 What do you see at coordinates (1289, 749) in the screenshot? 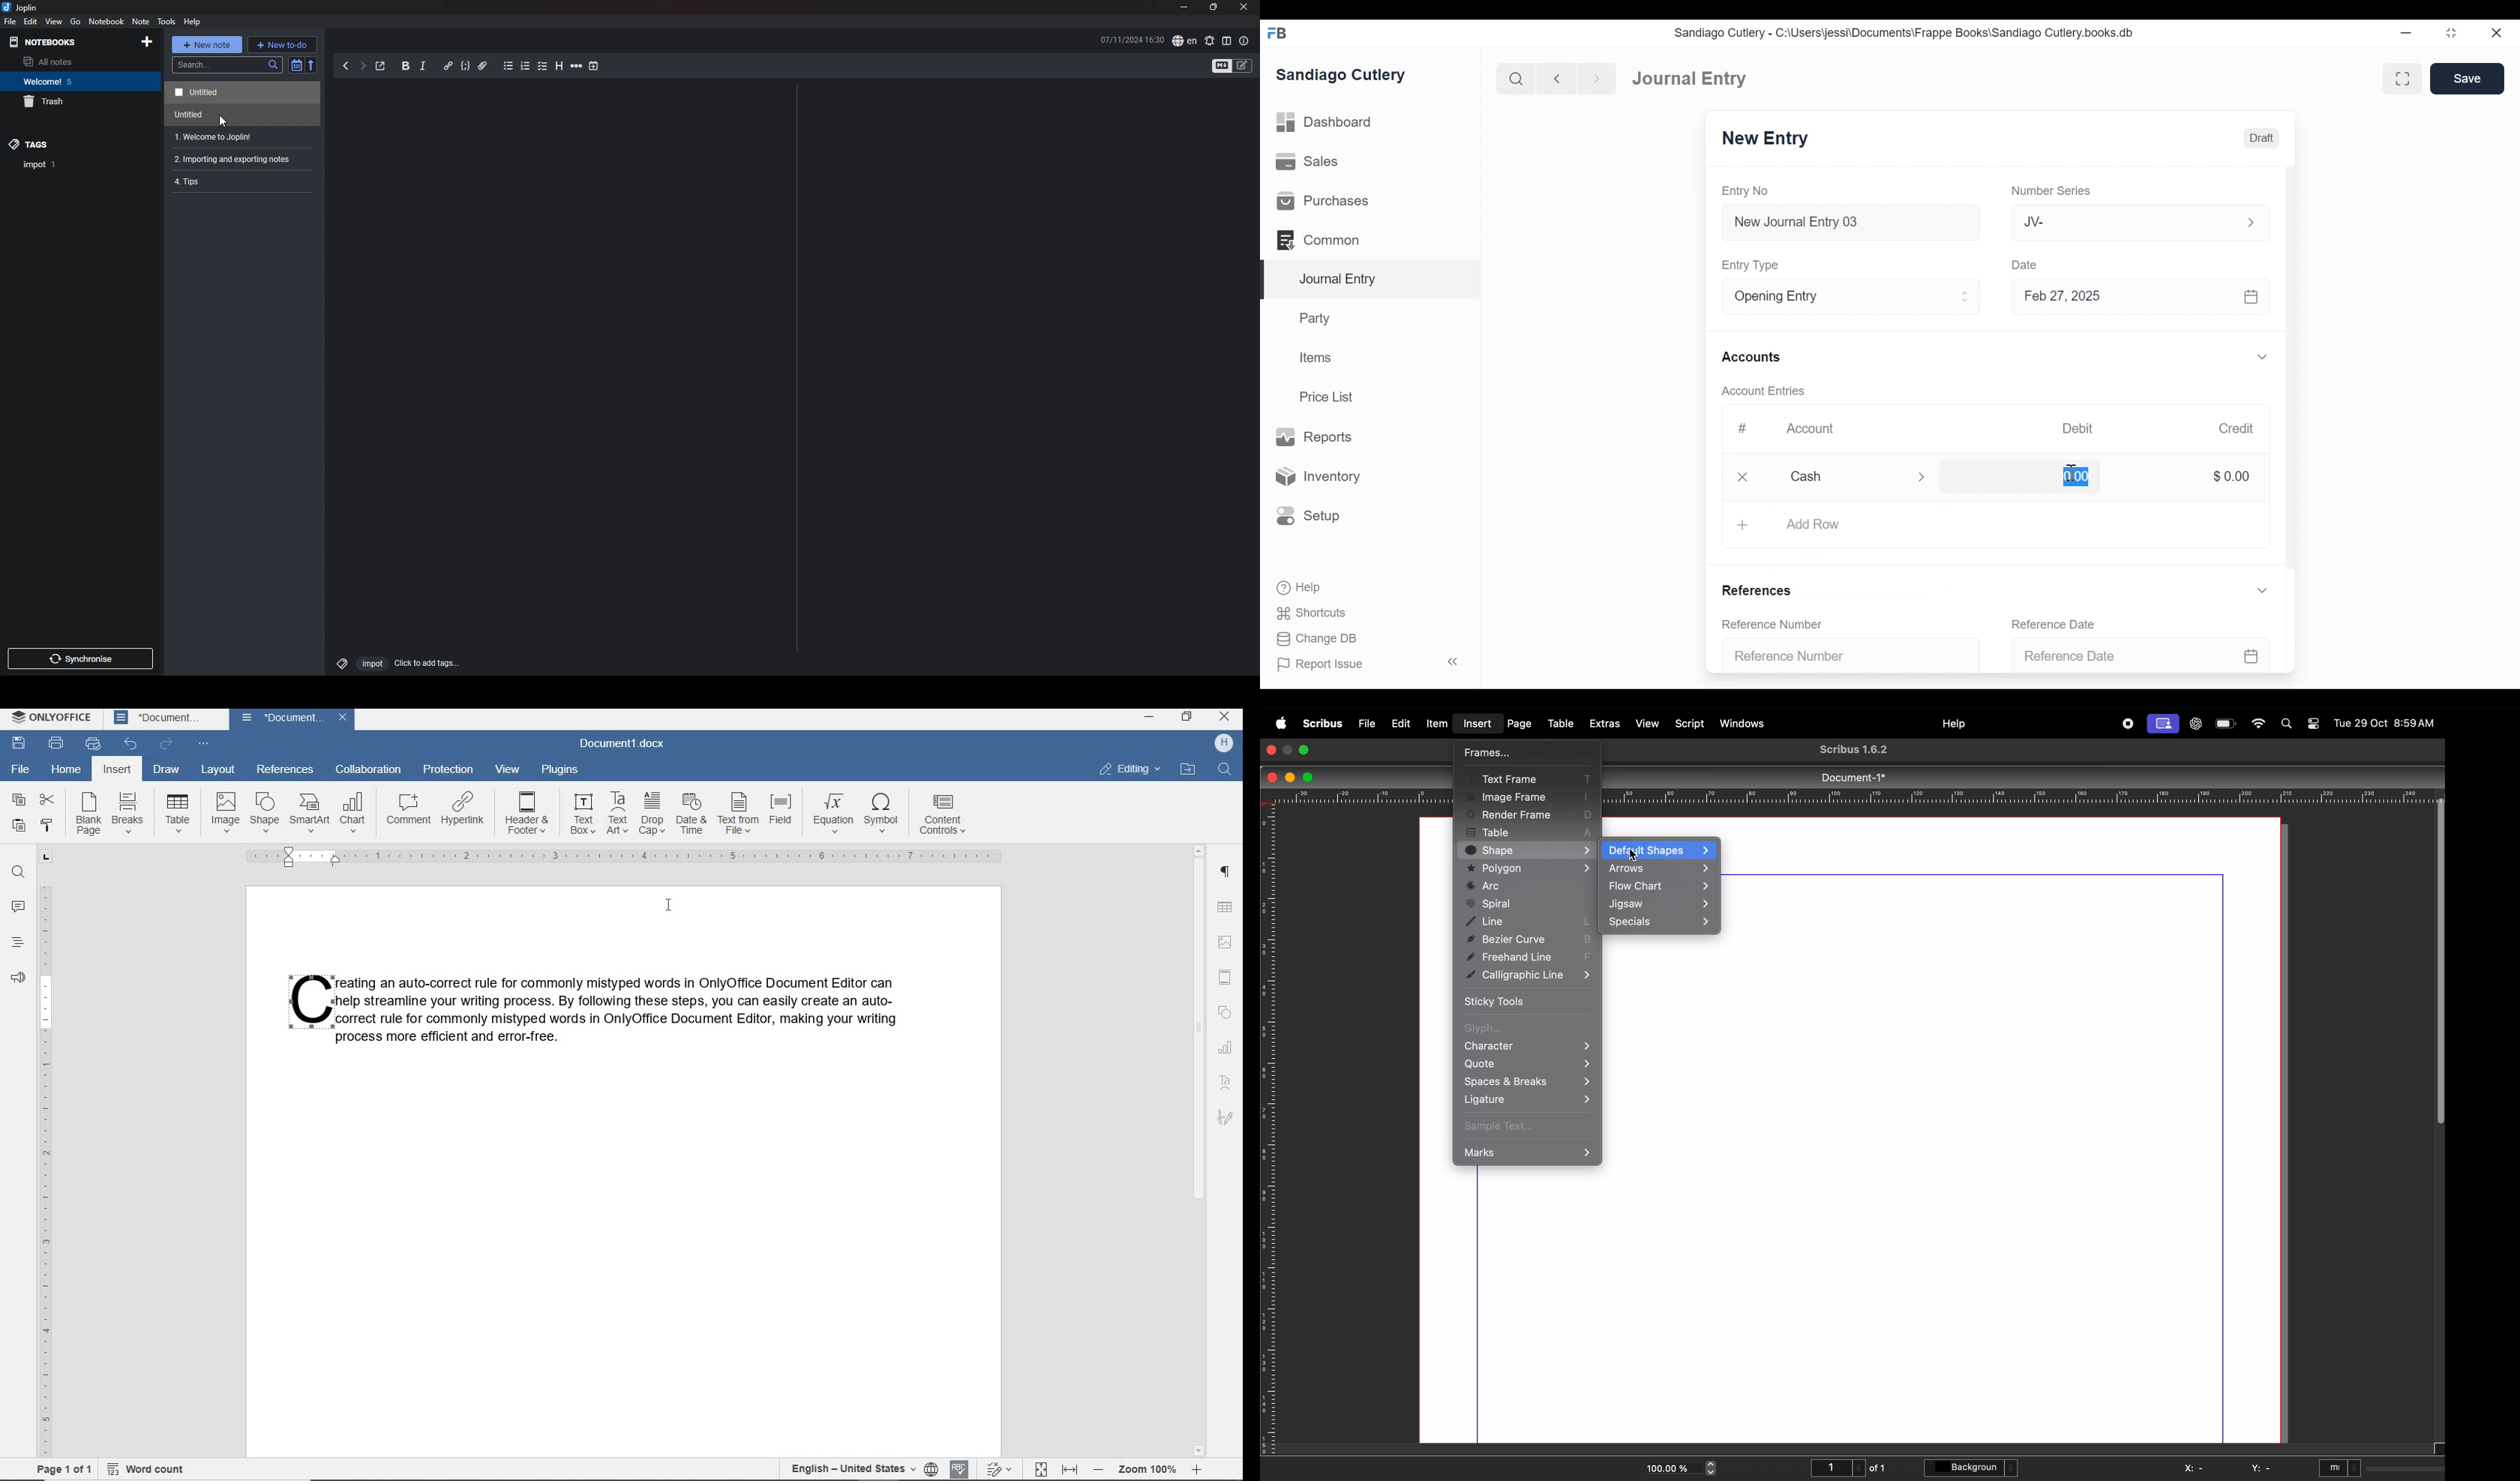
I see `minimize` at bounding box center [1289, 749].